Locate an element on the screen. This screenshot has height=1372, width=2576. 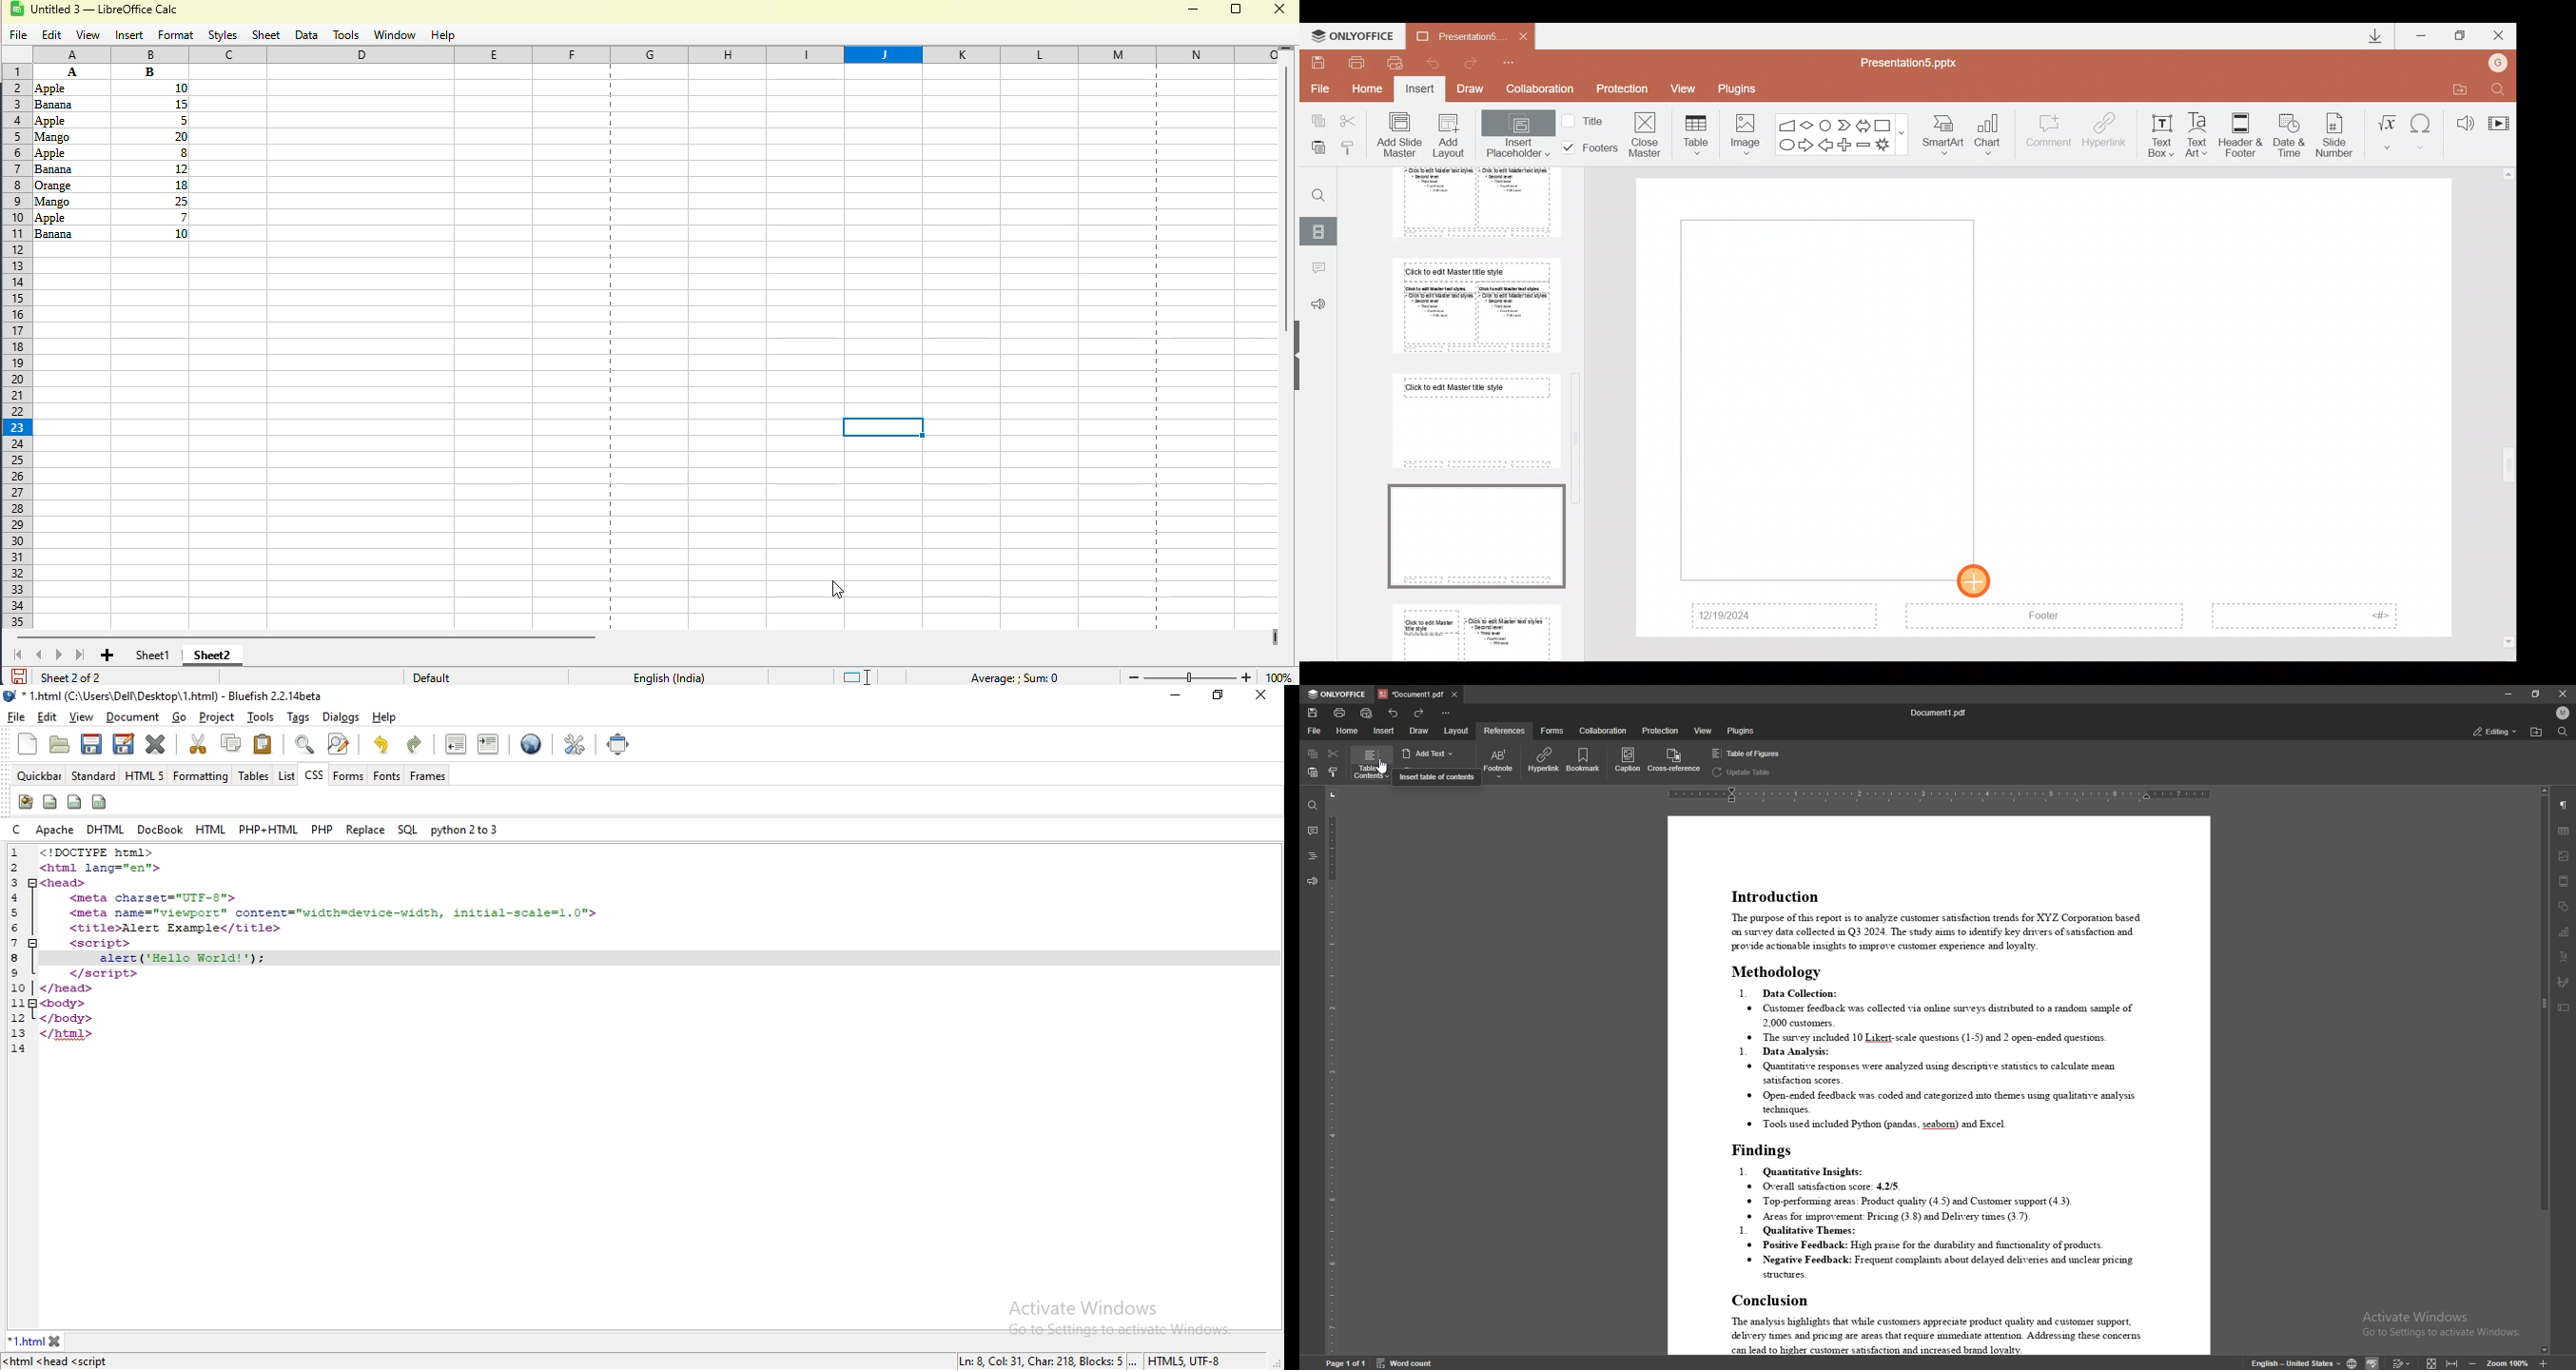
ONLYOFFICE is located at coordinates (1352, 33).